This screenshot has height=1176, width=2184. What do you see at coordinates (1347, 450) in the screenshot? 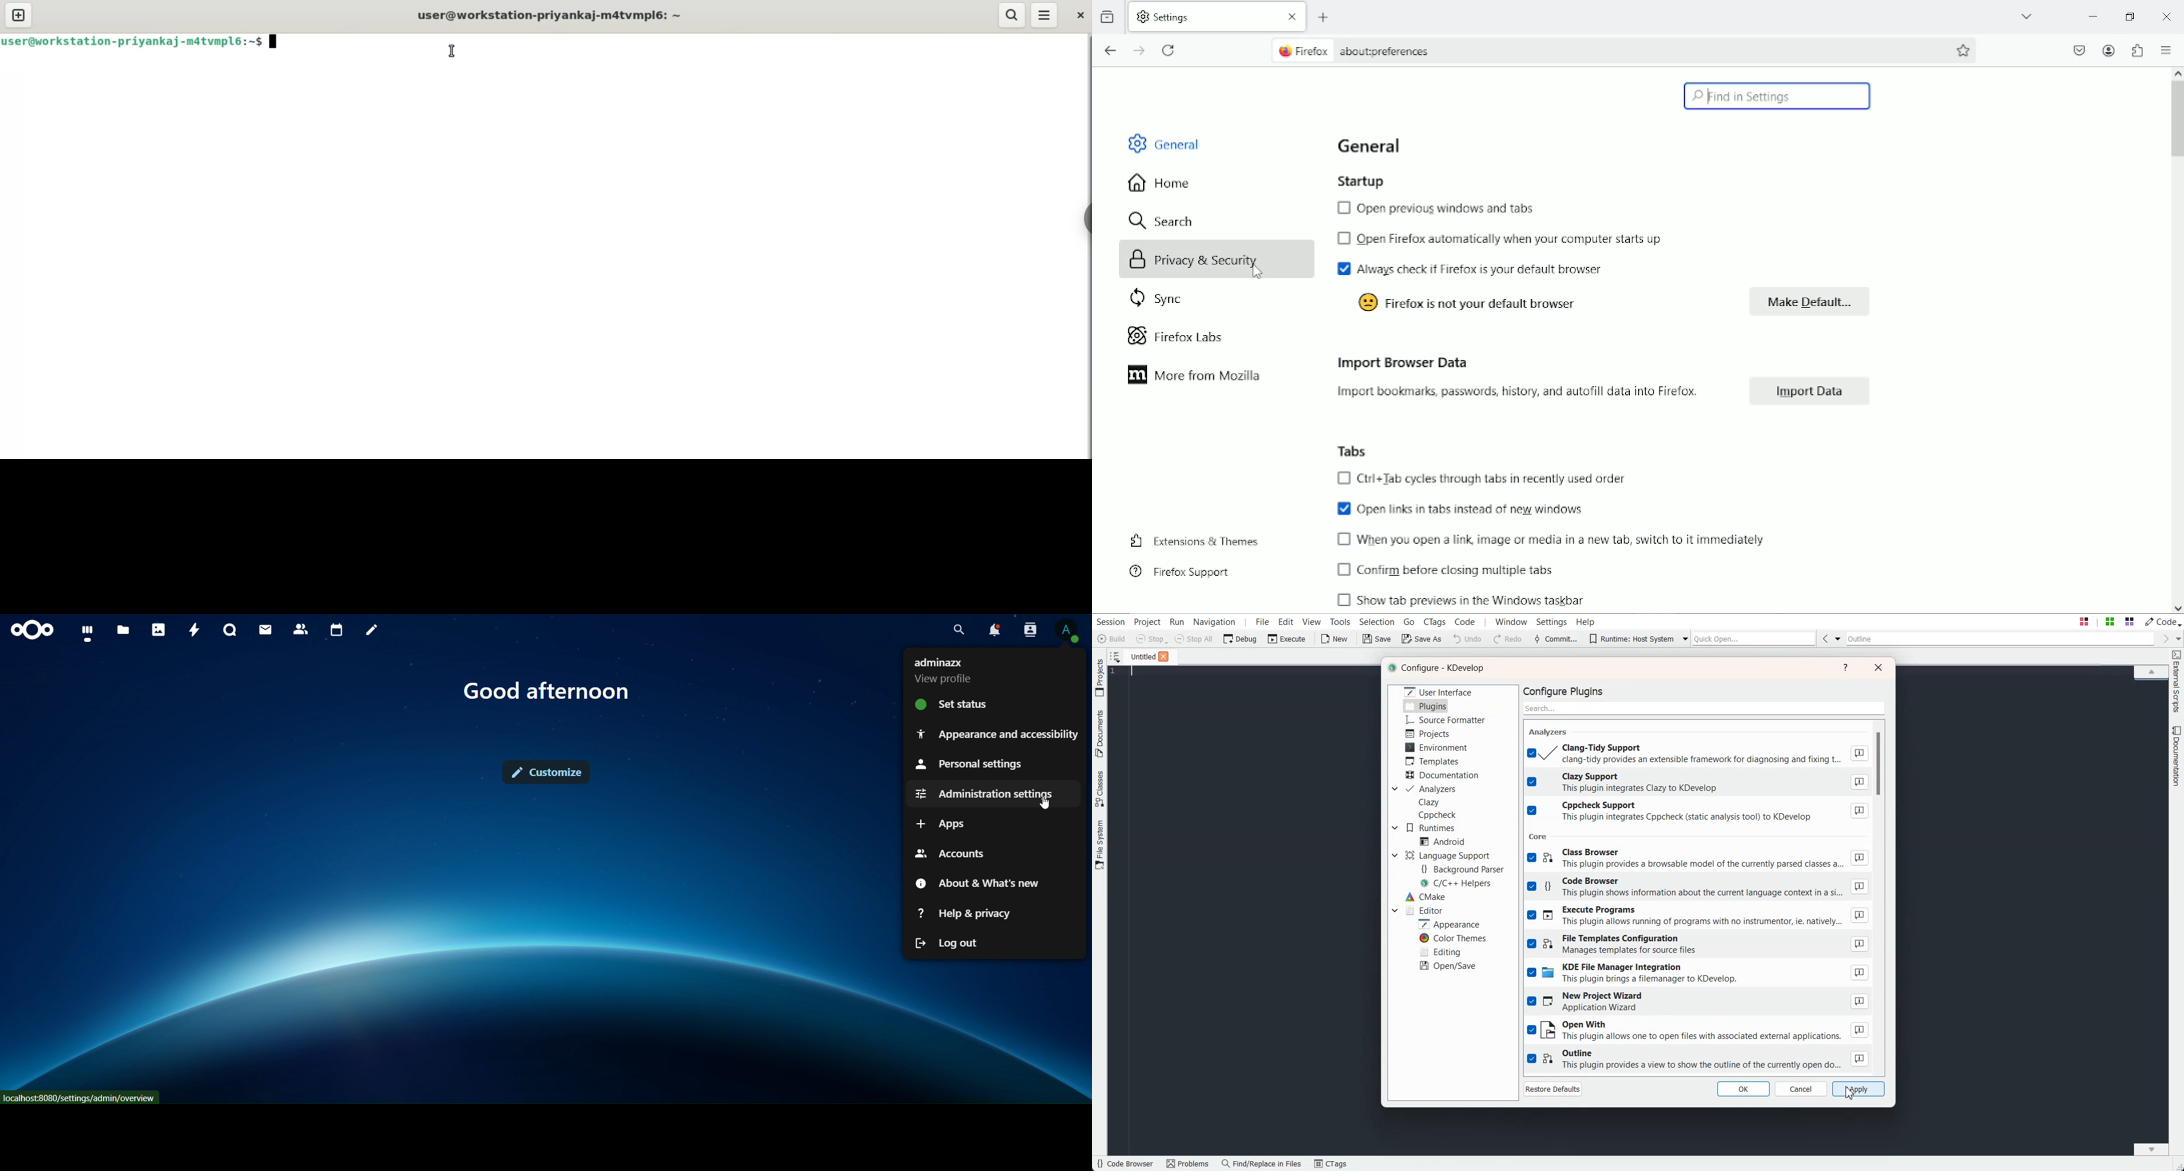
I see `Tabs` at bounding box center [1347, 450].